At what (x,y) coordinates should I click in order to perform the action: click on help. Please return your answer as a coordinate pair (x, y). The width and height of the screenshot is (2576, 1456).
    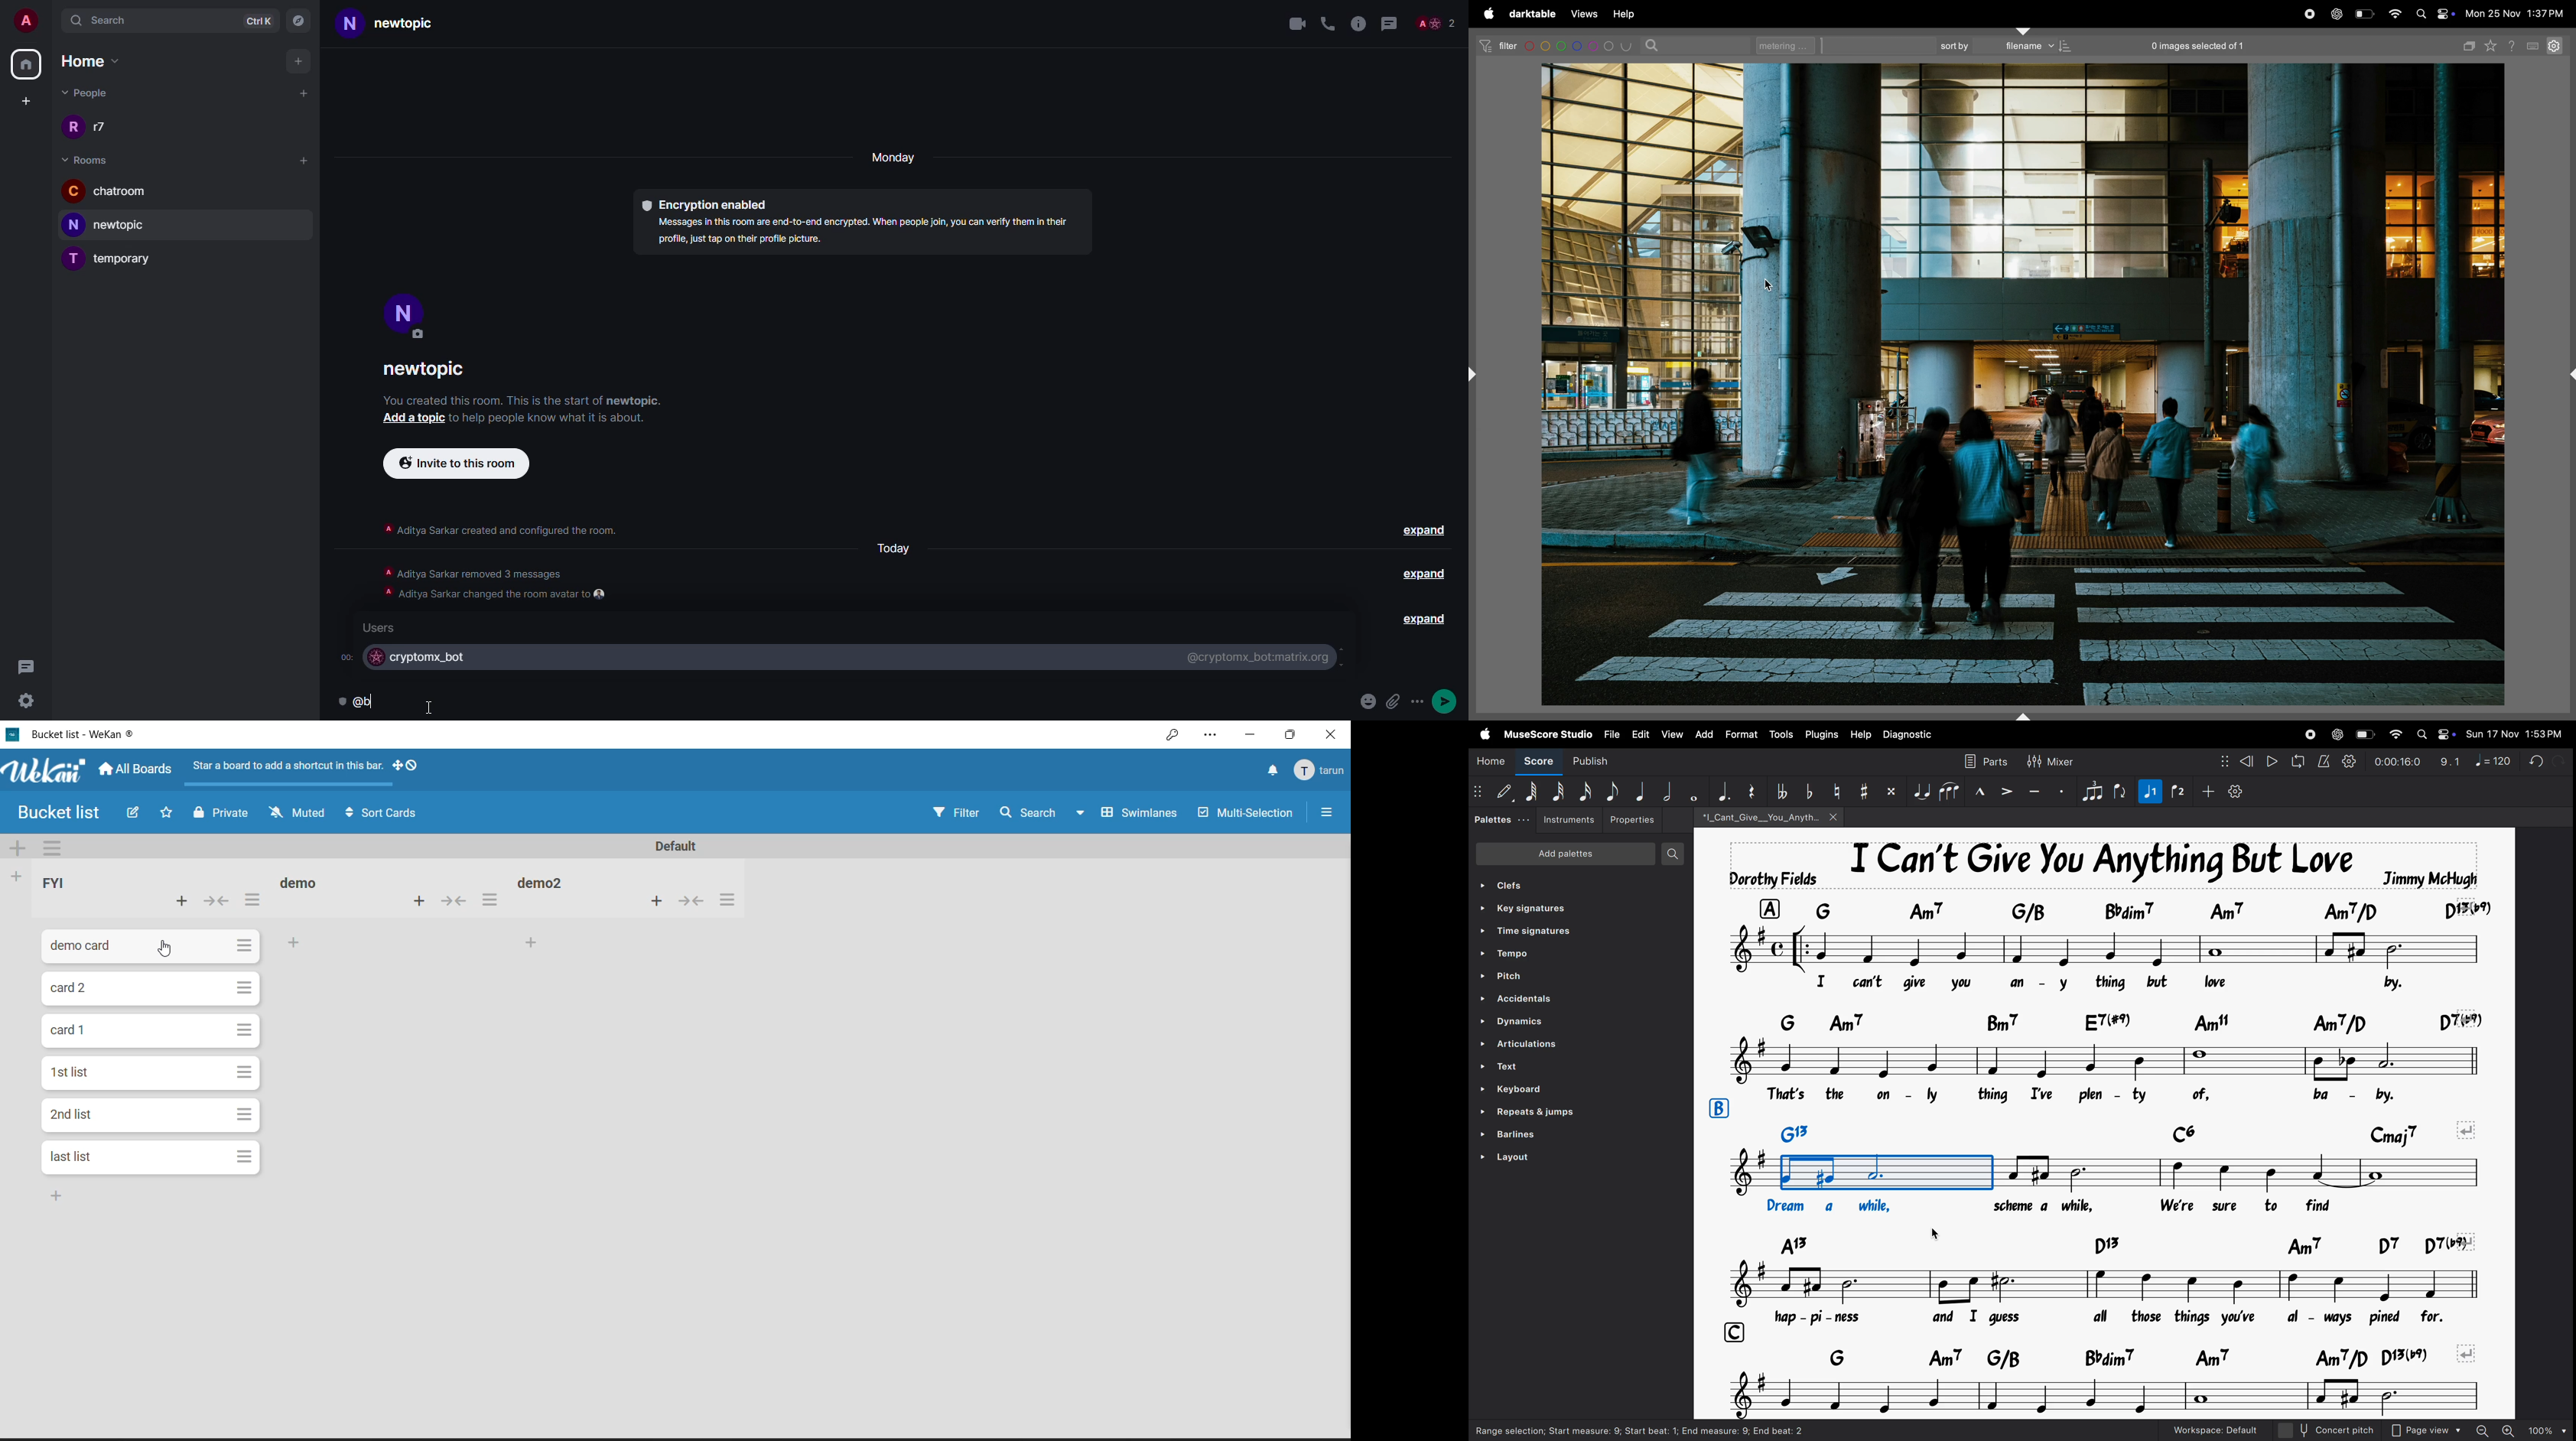
    Looking at the image, I should click on (1860, 736).